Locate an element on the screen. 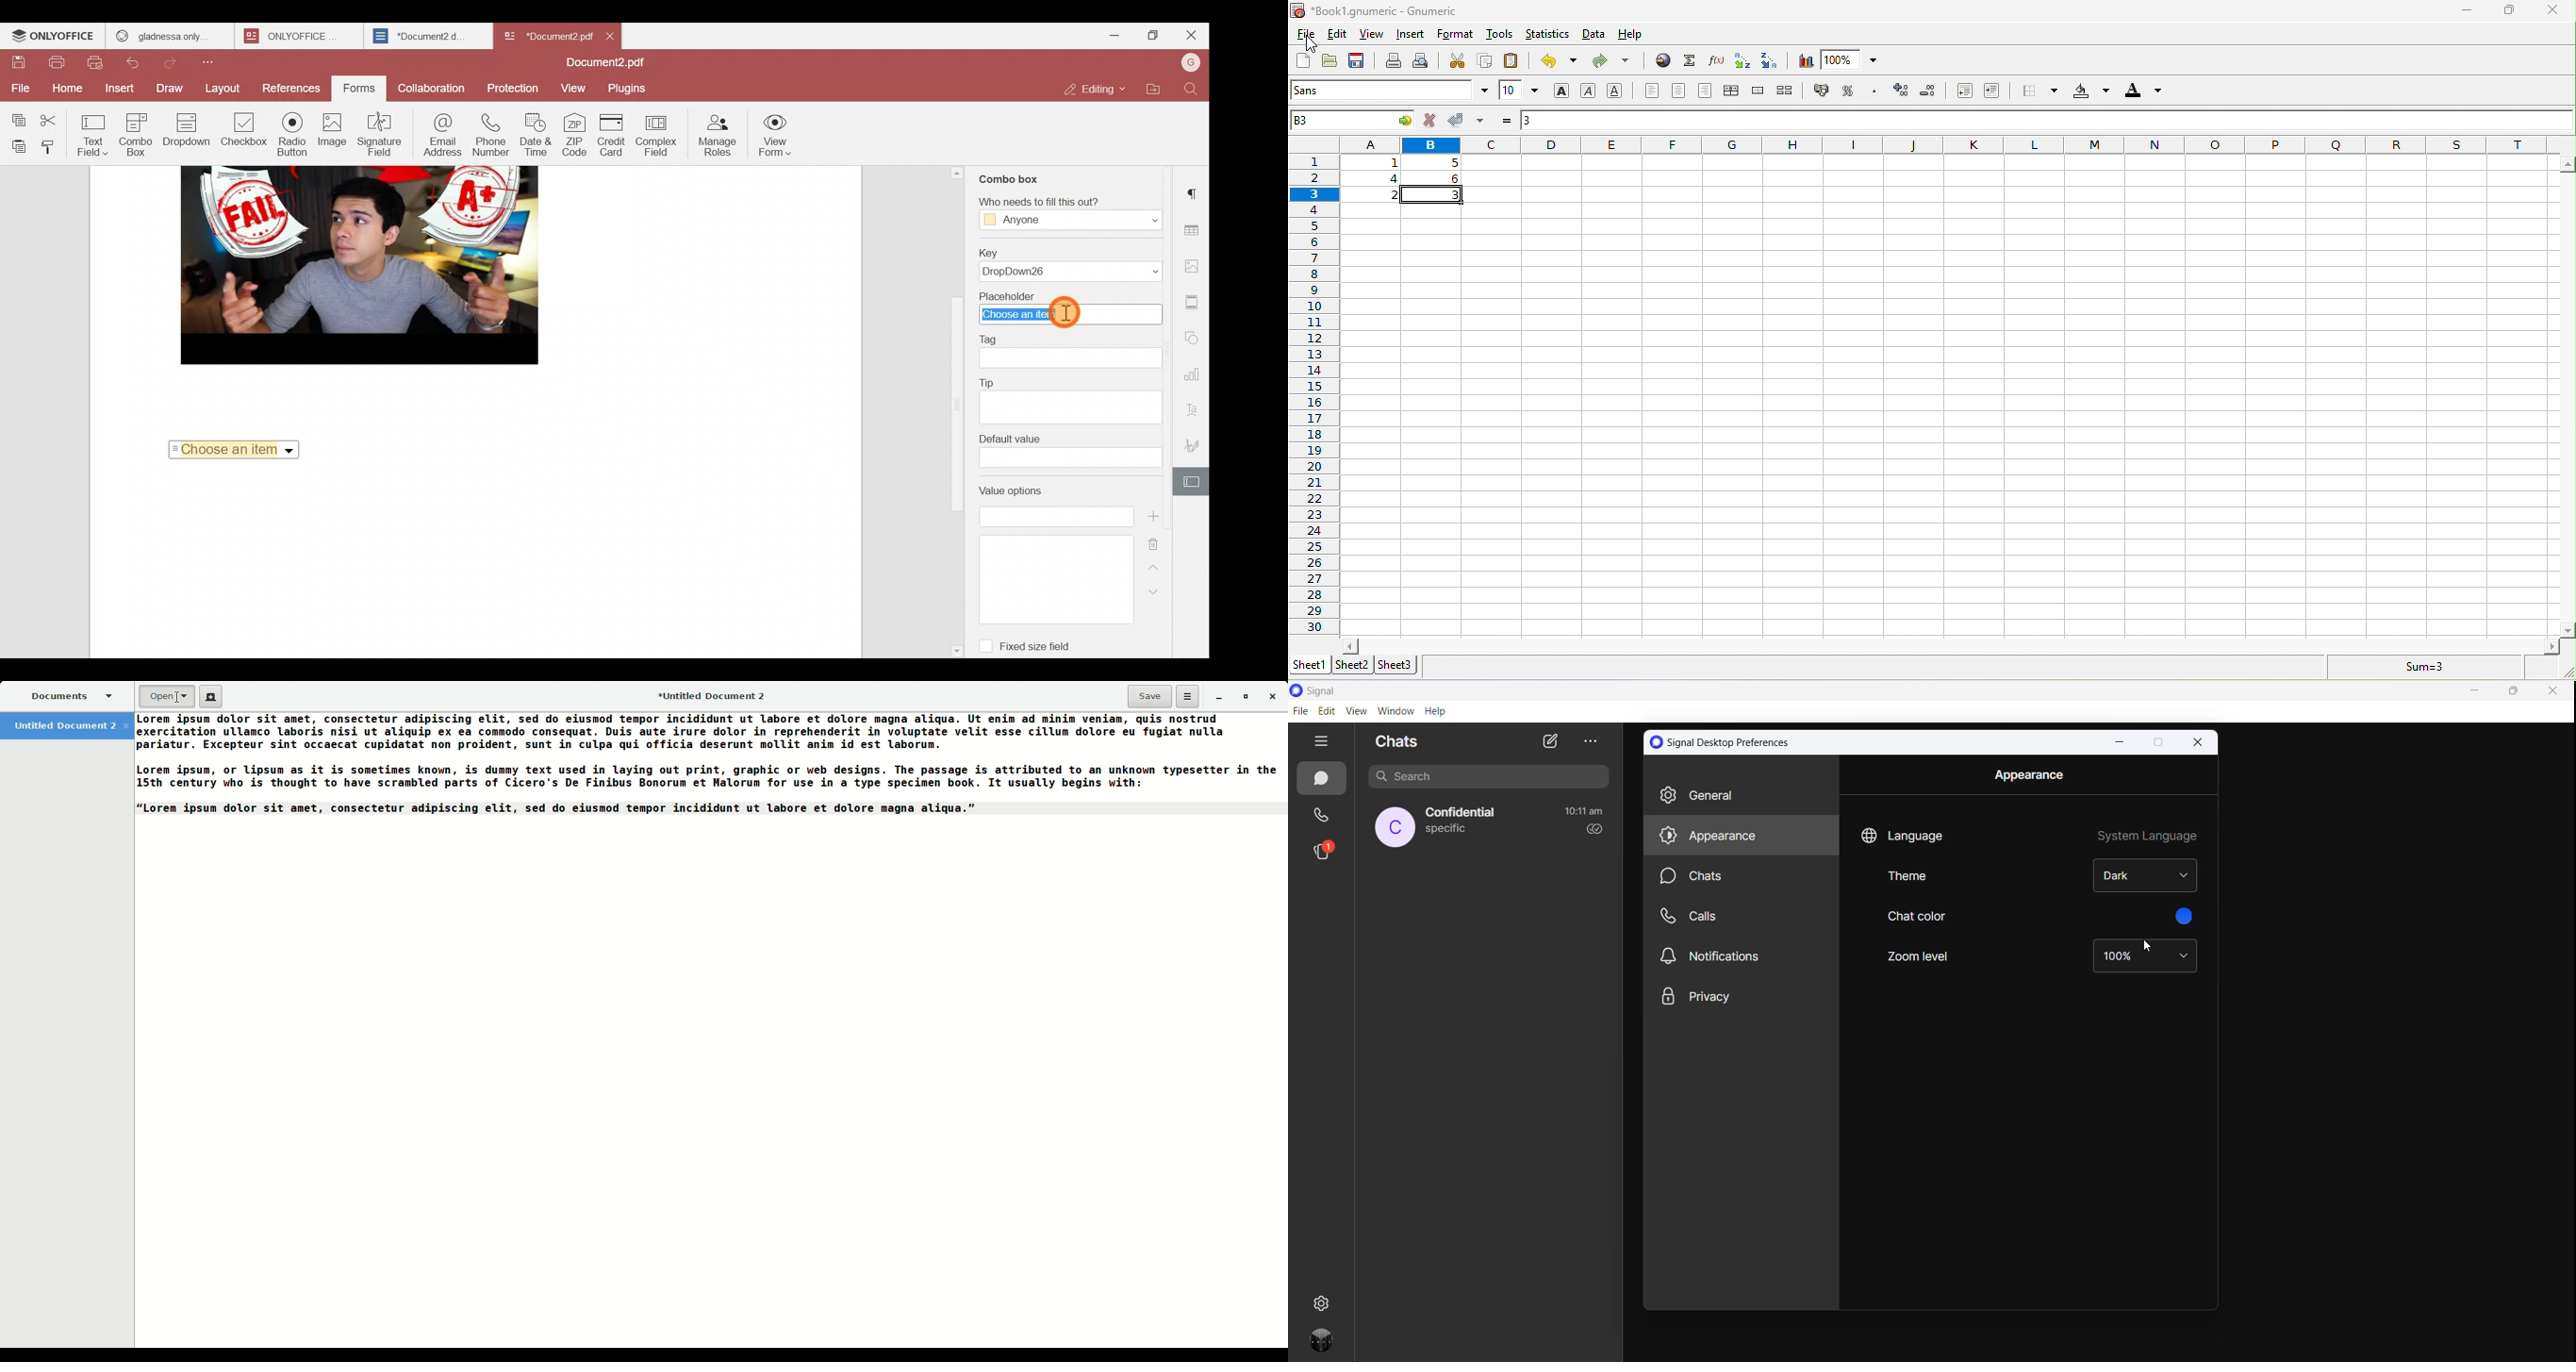 The image size is (2576, 1372). sheet 1 is located at coordinates (1312, 663).